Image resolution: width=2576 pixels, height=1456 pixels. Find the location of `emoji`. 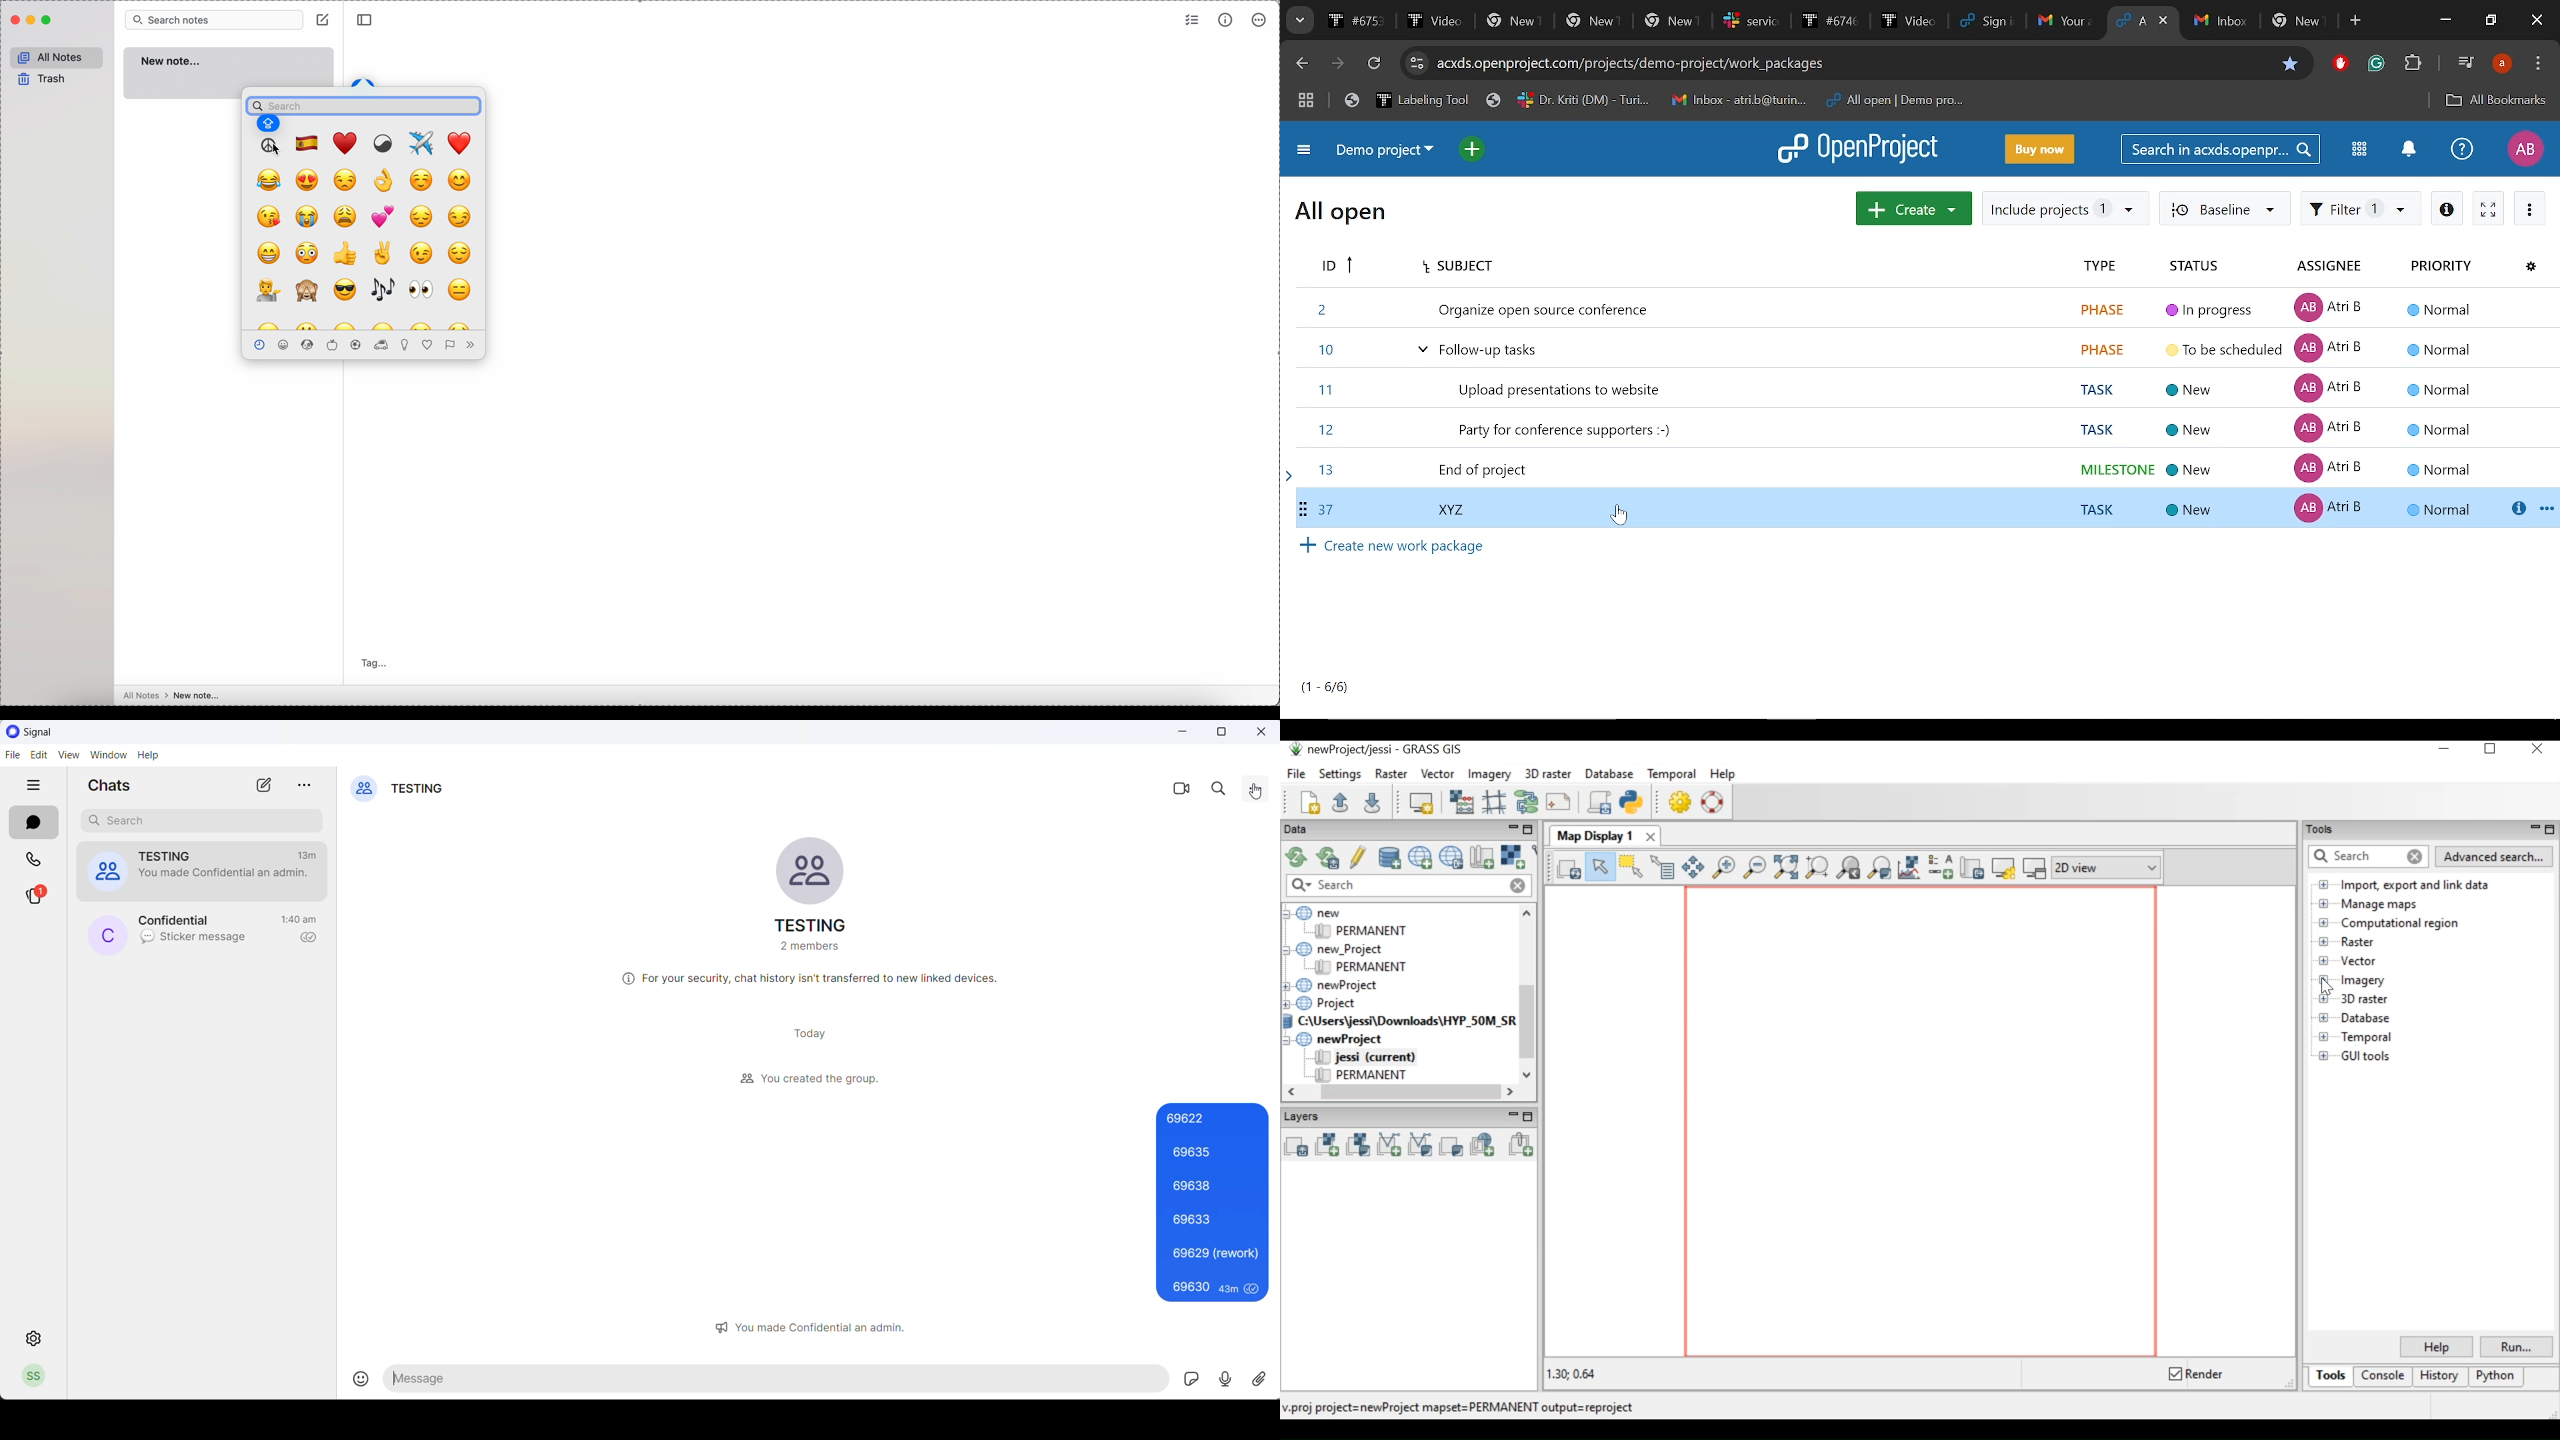

emoji is located at coordinates (420, 254).